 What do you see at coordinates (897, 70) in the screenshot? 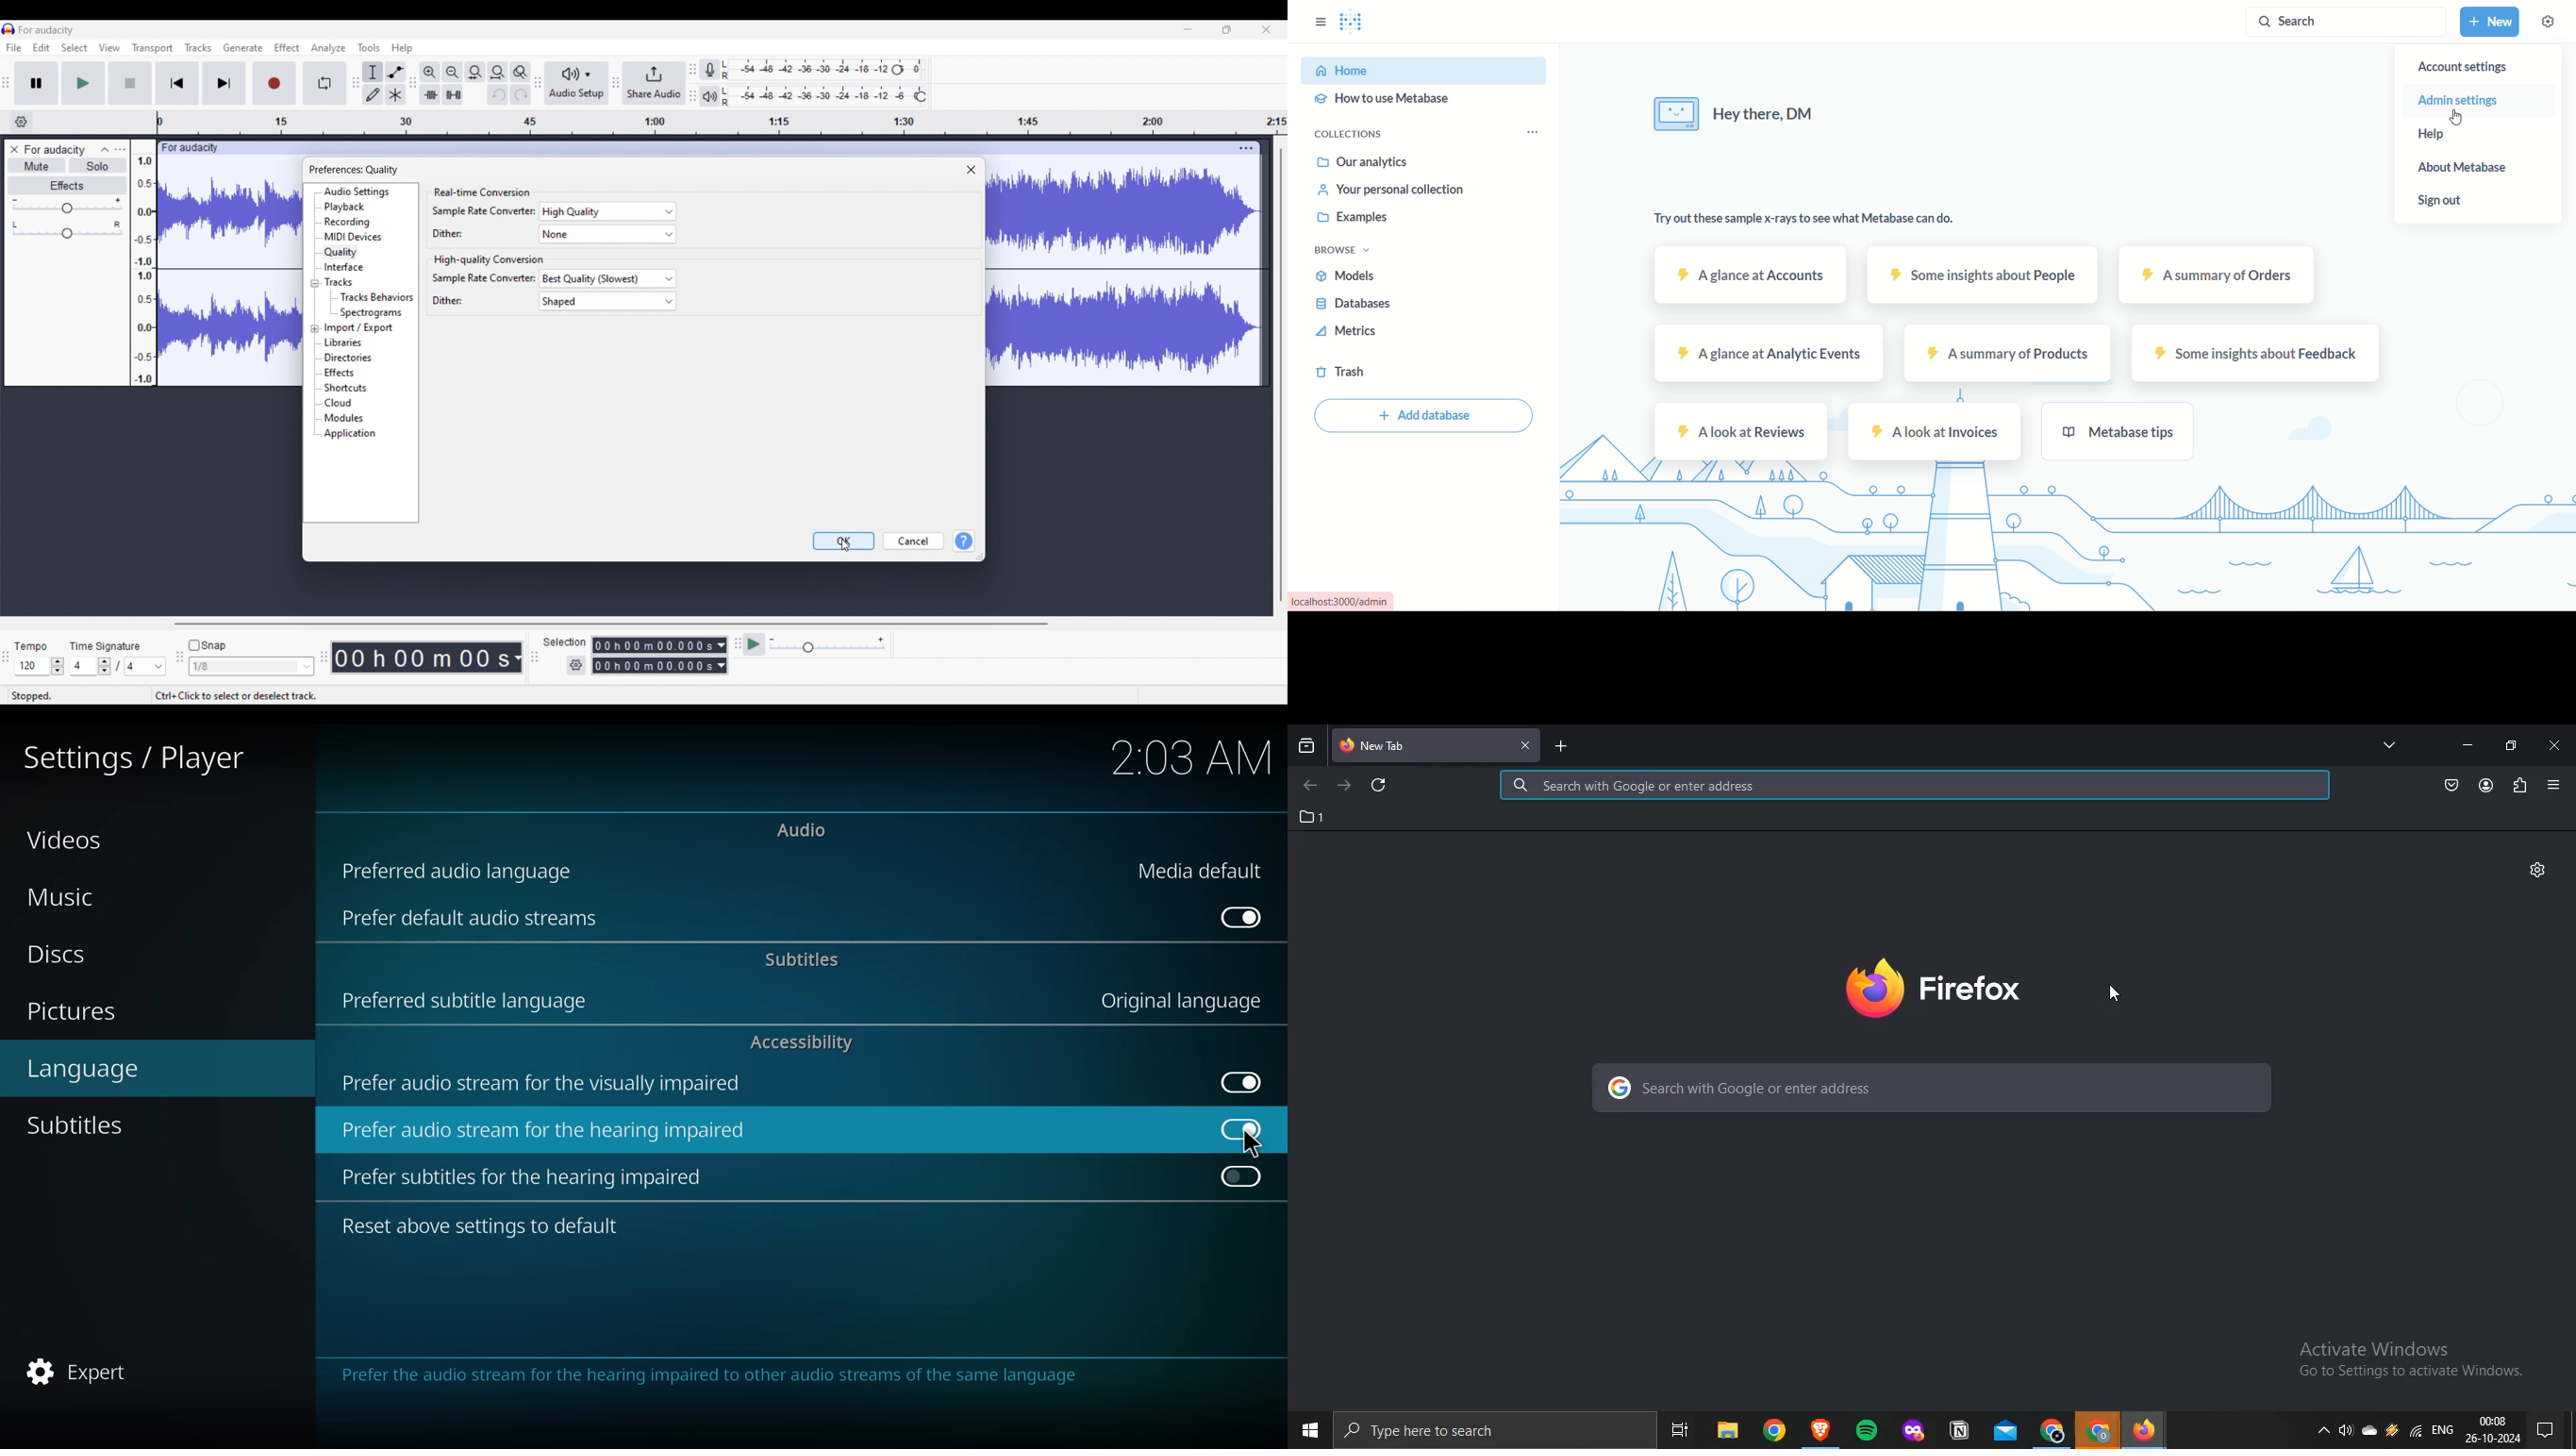
I see `Header to change recording level` at bounding box center [897, 70].